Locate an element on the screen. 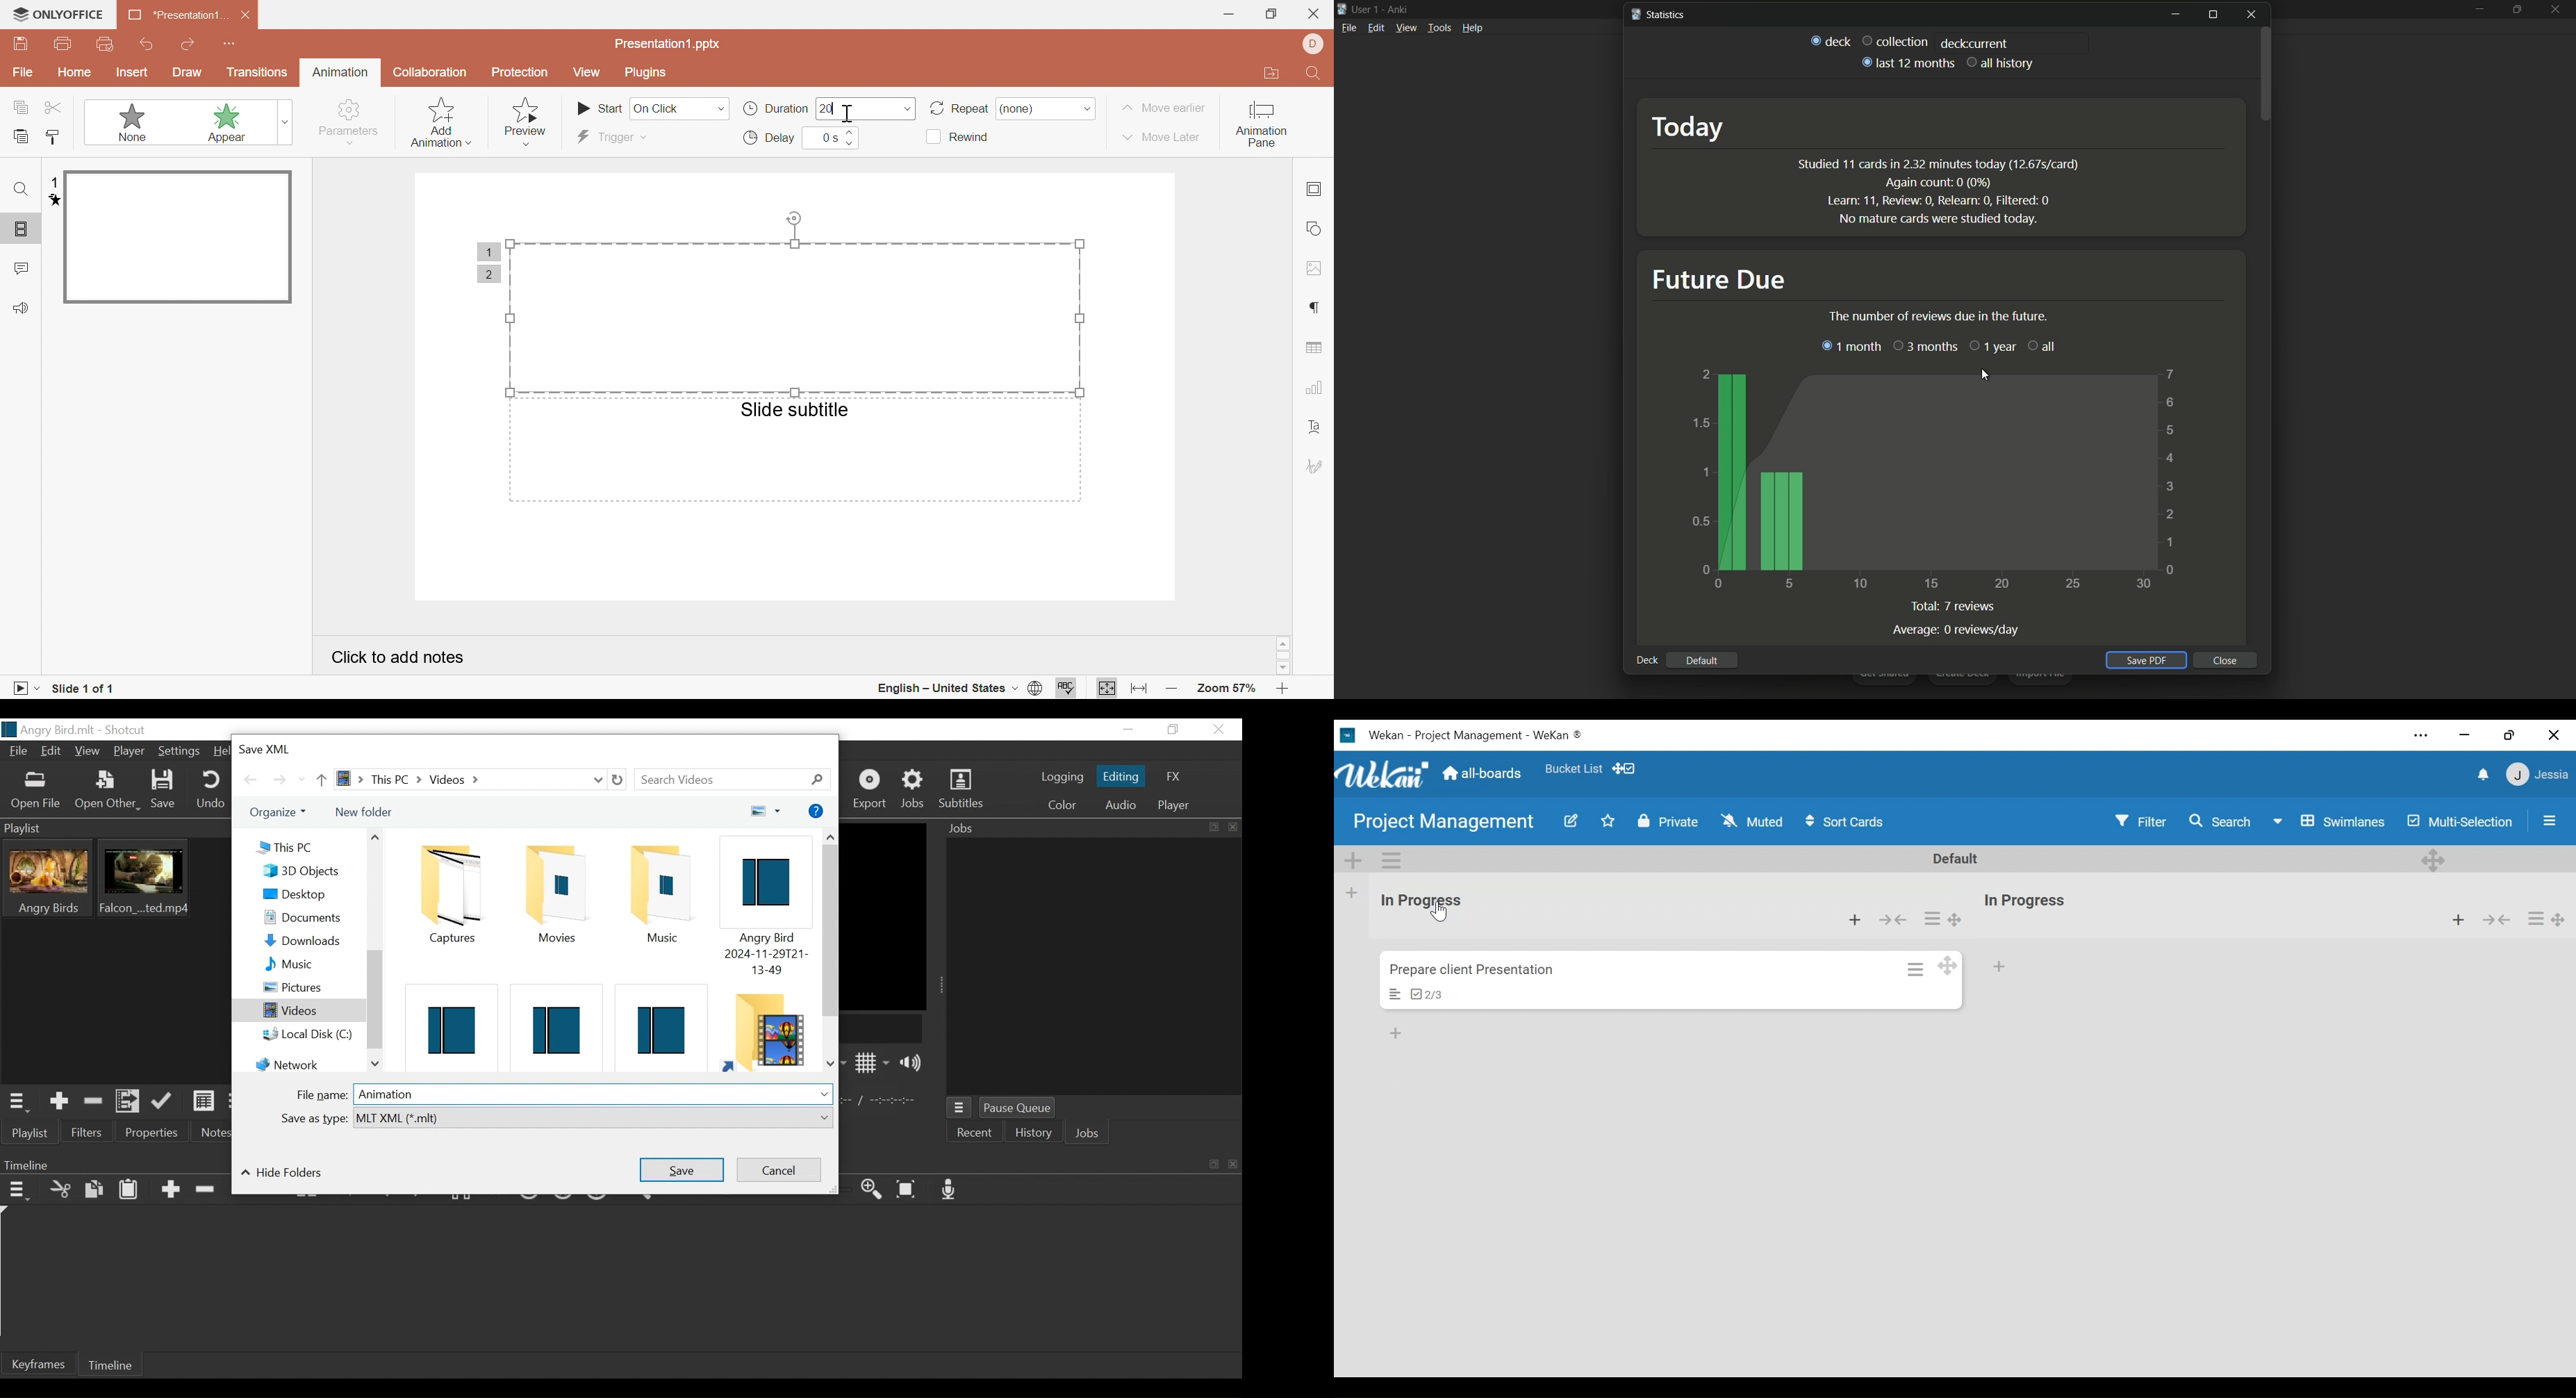  fit to width is located at coordinates (1137, 689).